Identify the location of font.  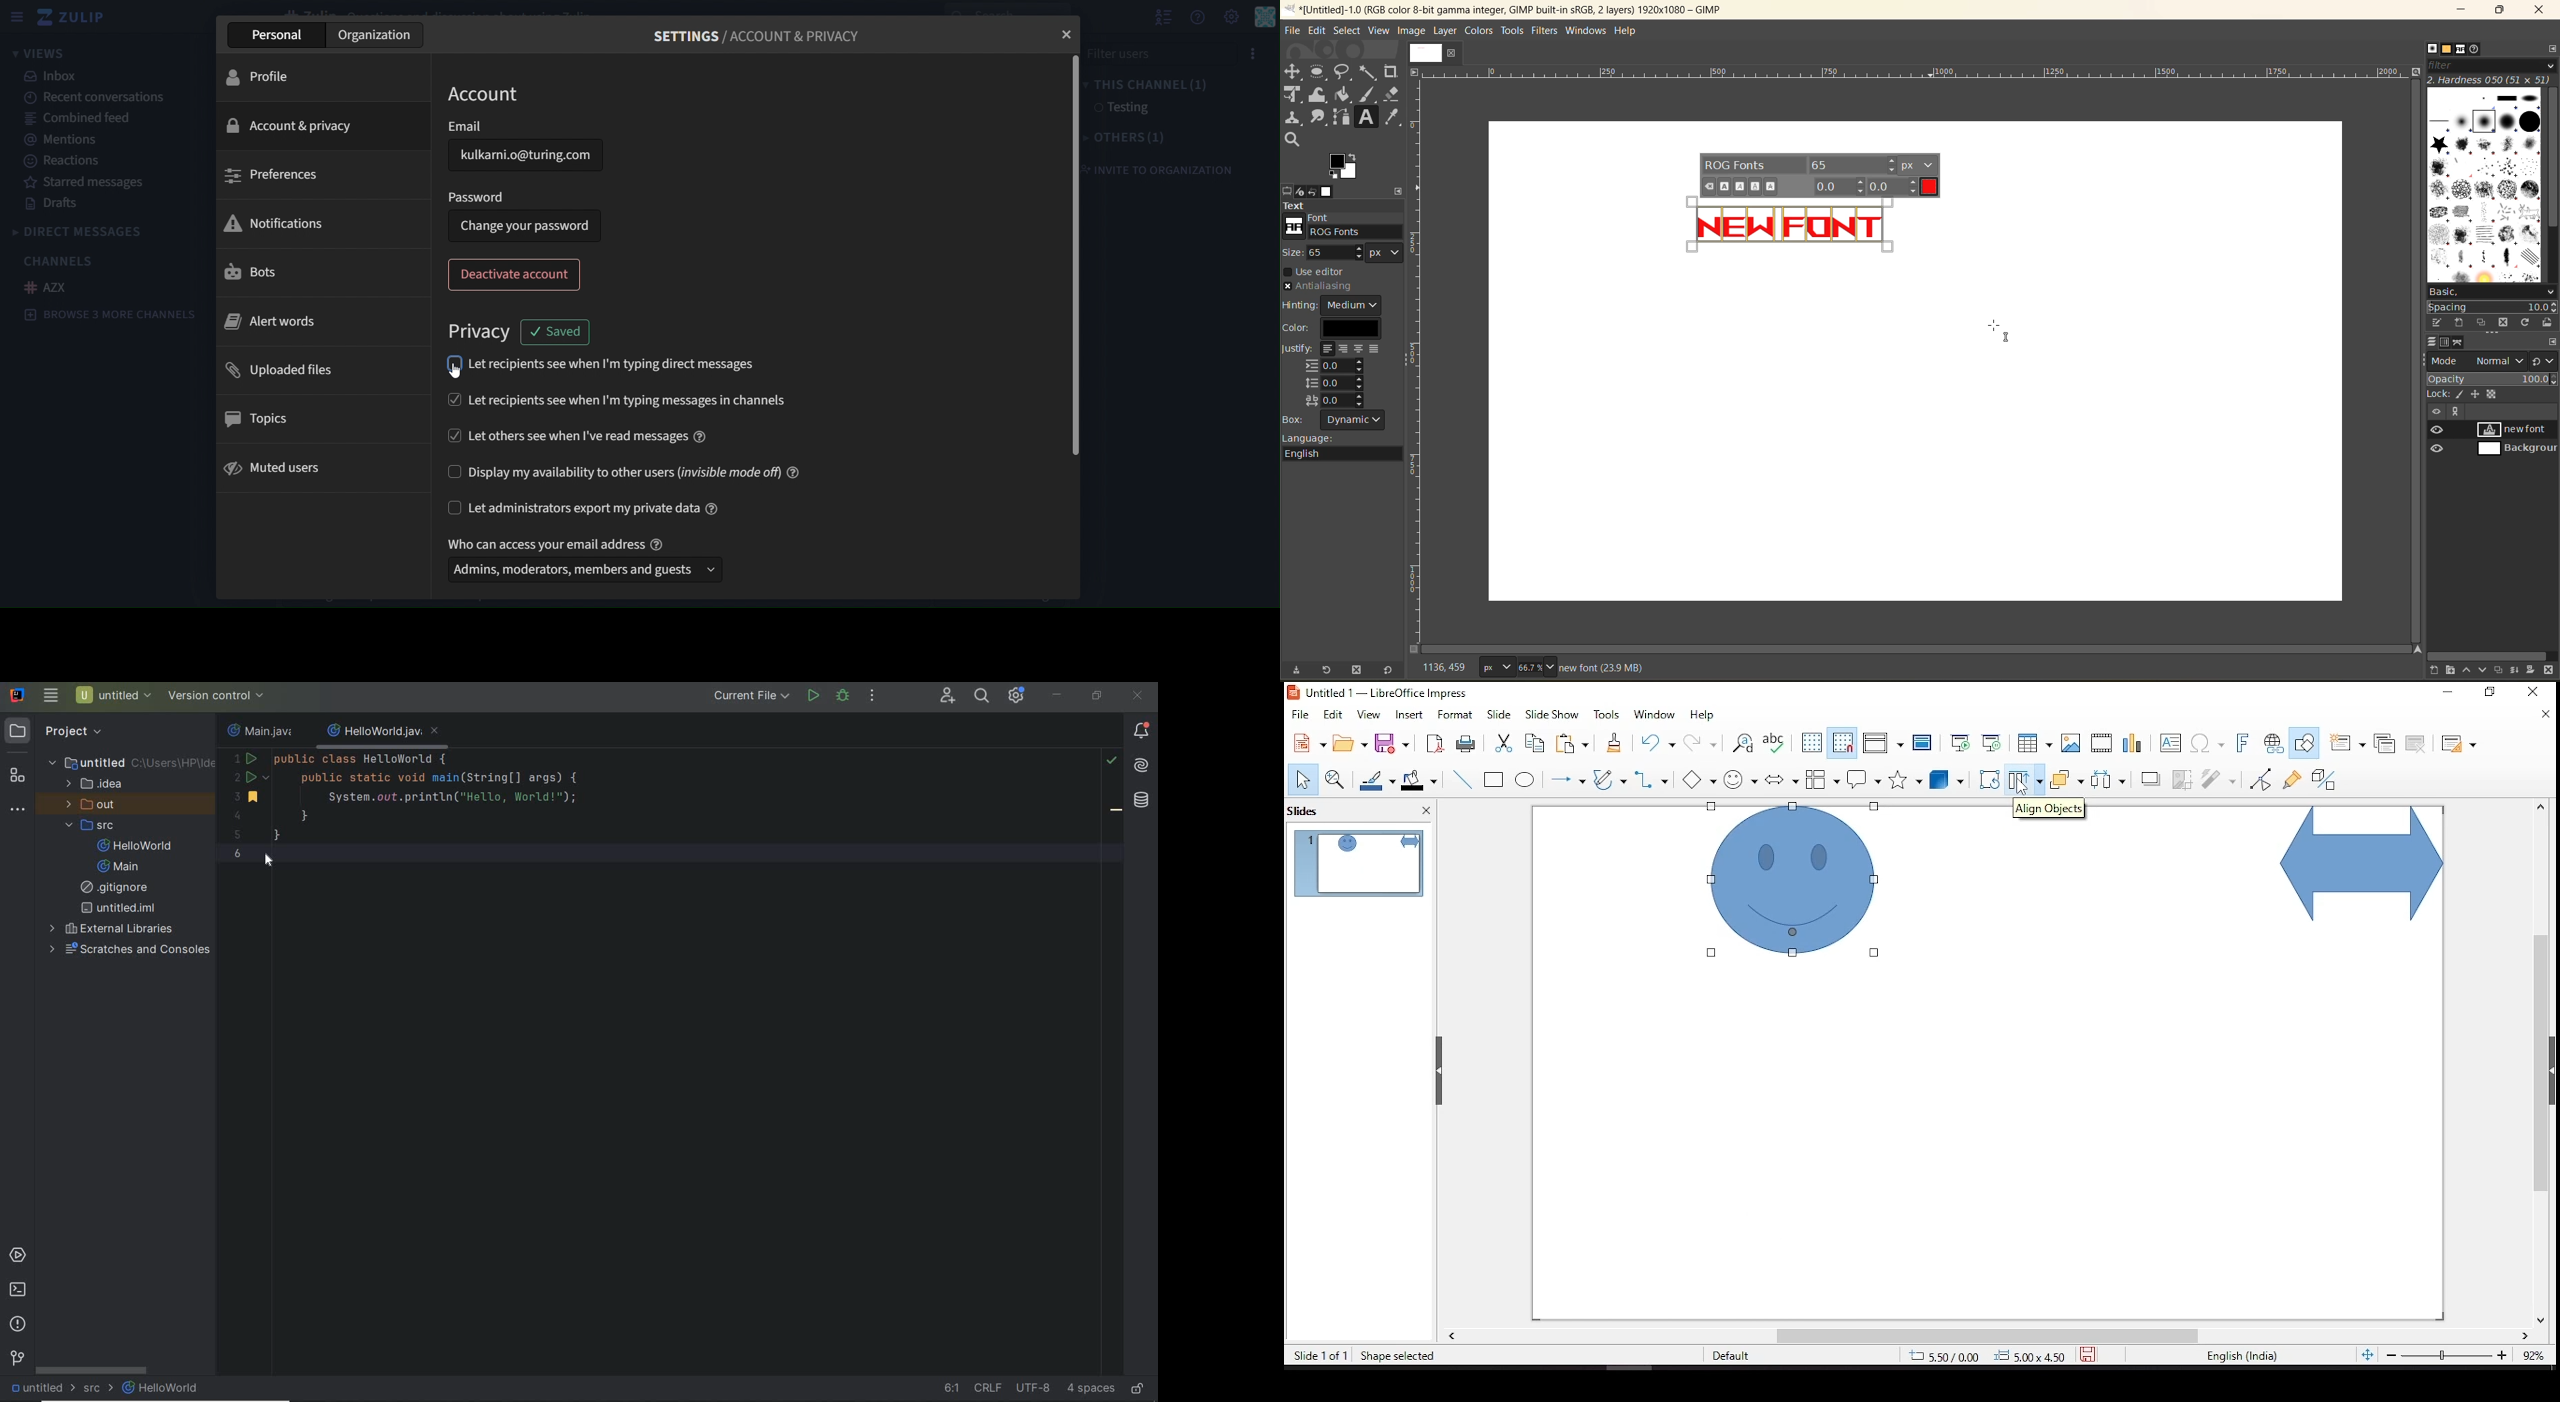
(1347, 227).